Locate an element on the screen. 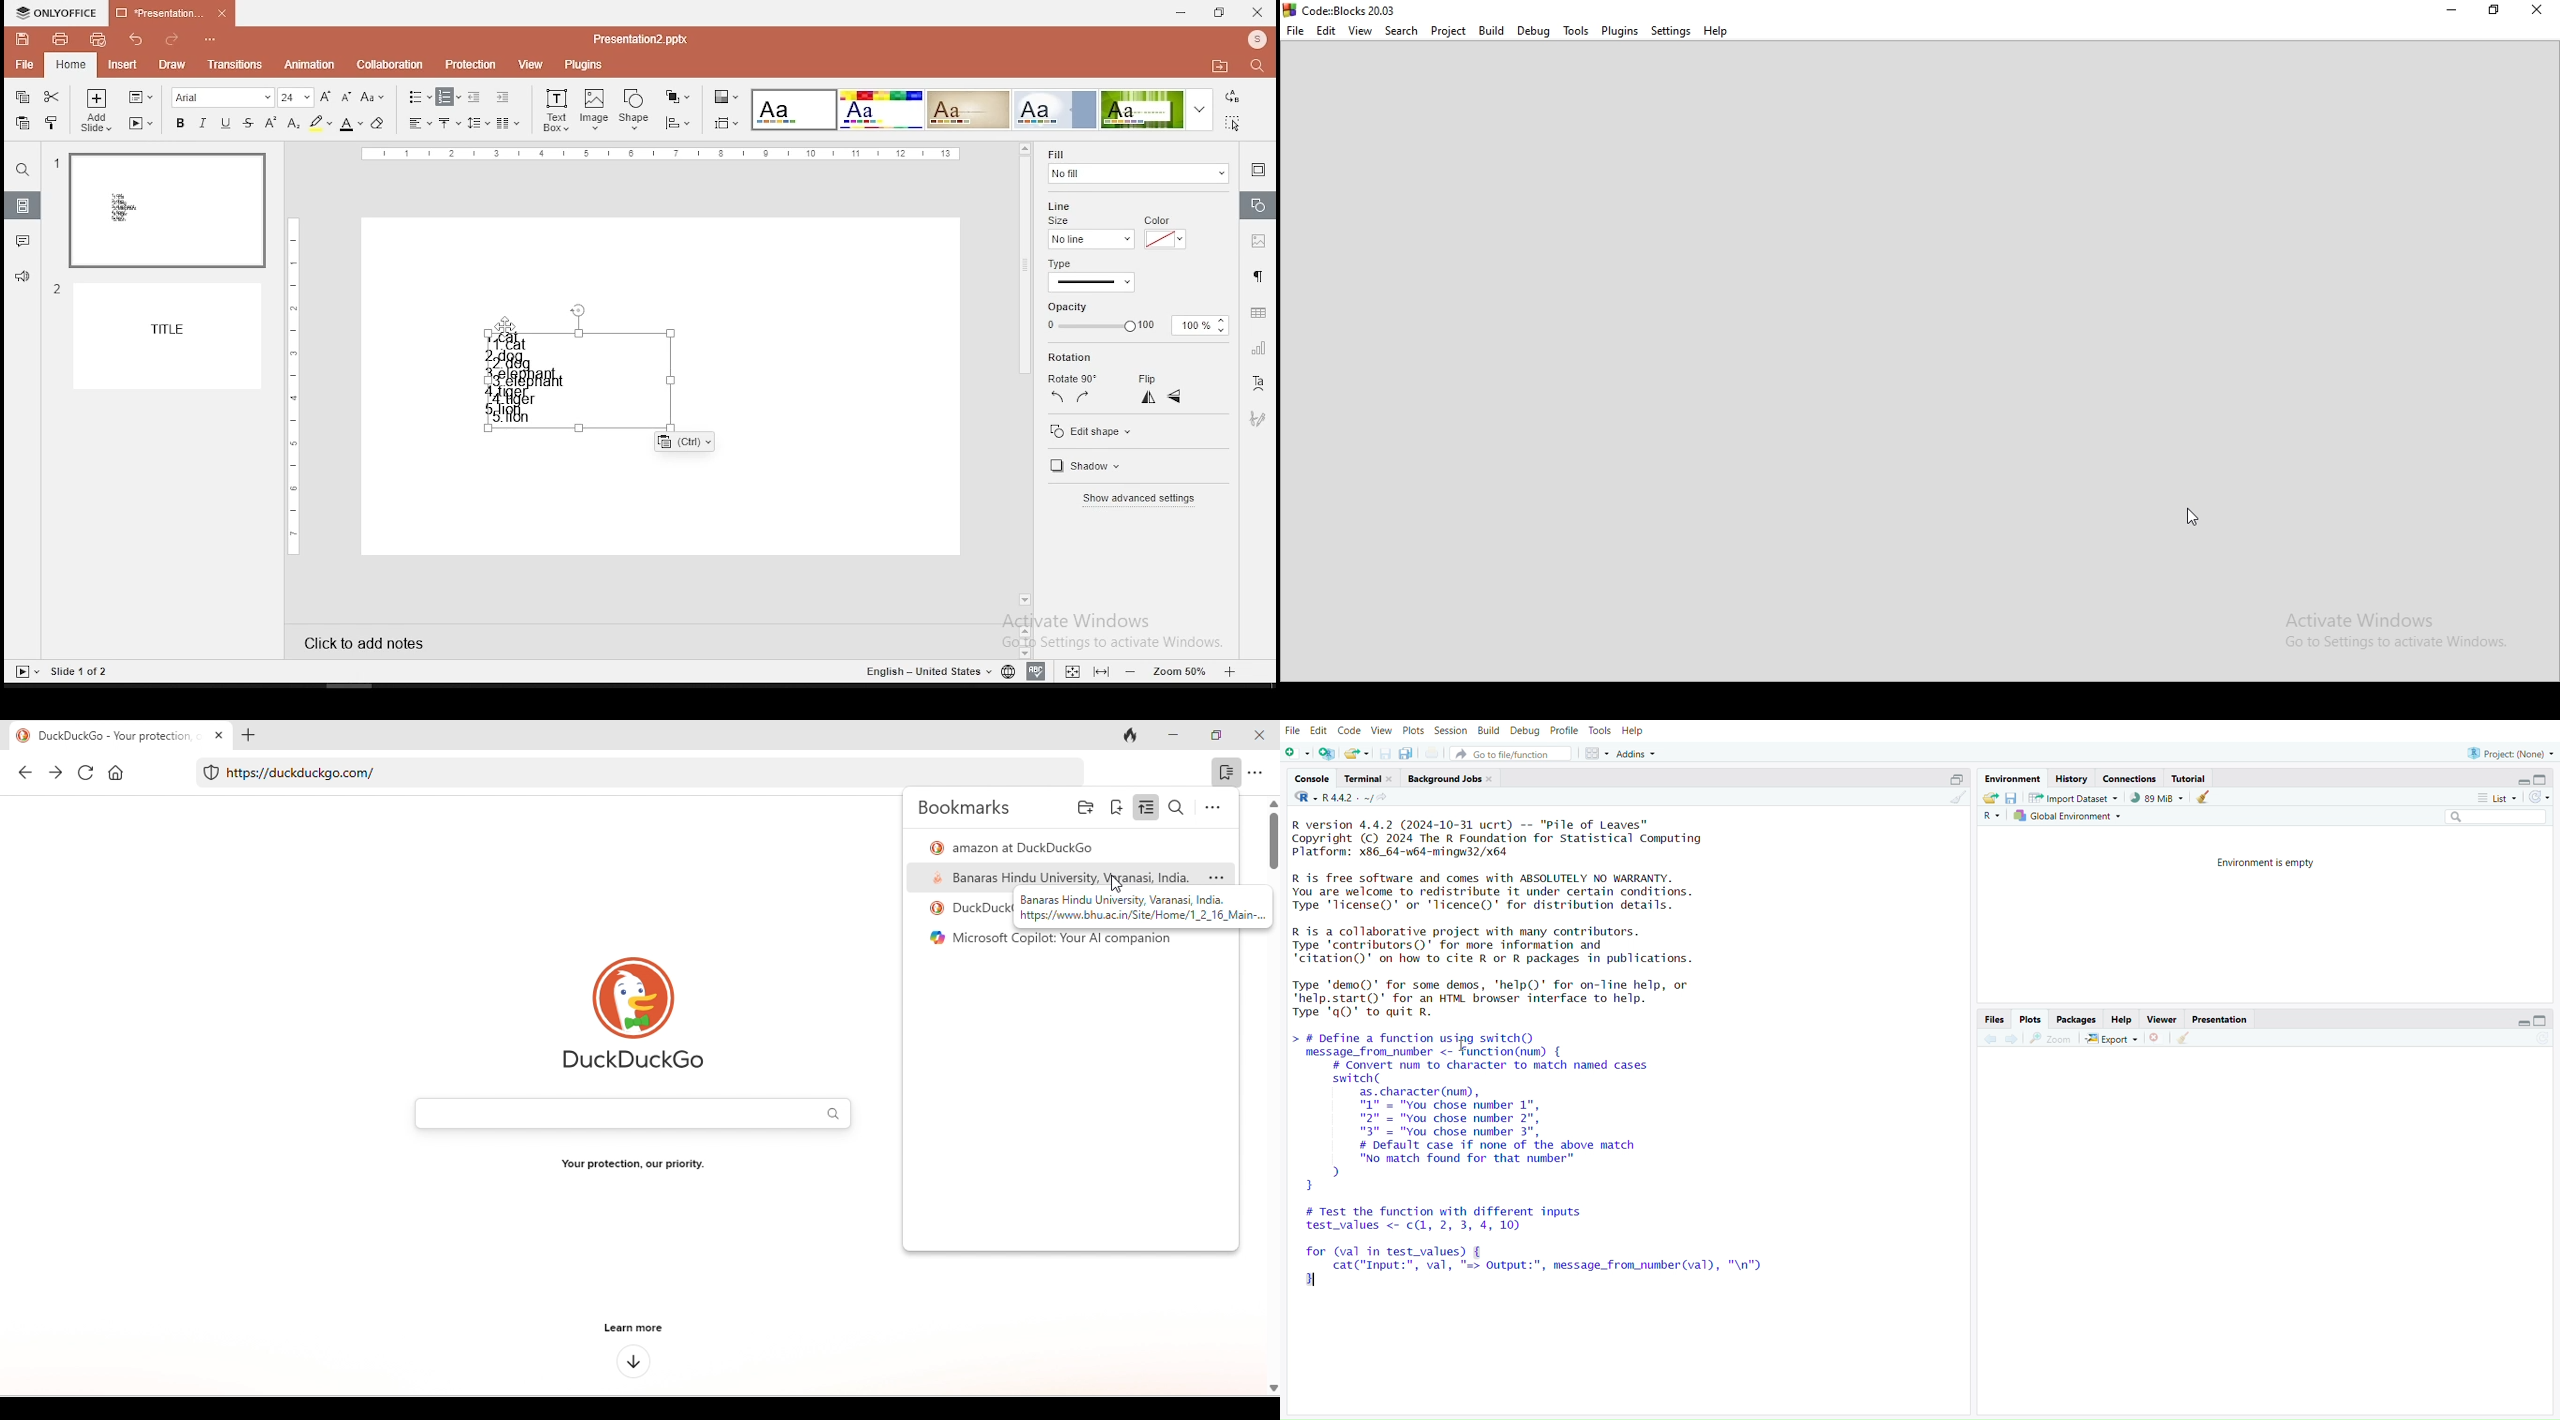 Image resolution: width=2576 pixels, height=1428 pixels. rotate 90 counterclockwise is located at coordinates (1059, 398).